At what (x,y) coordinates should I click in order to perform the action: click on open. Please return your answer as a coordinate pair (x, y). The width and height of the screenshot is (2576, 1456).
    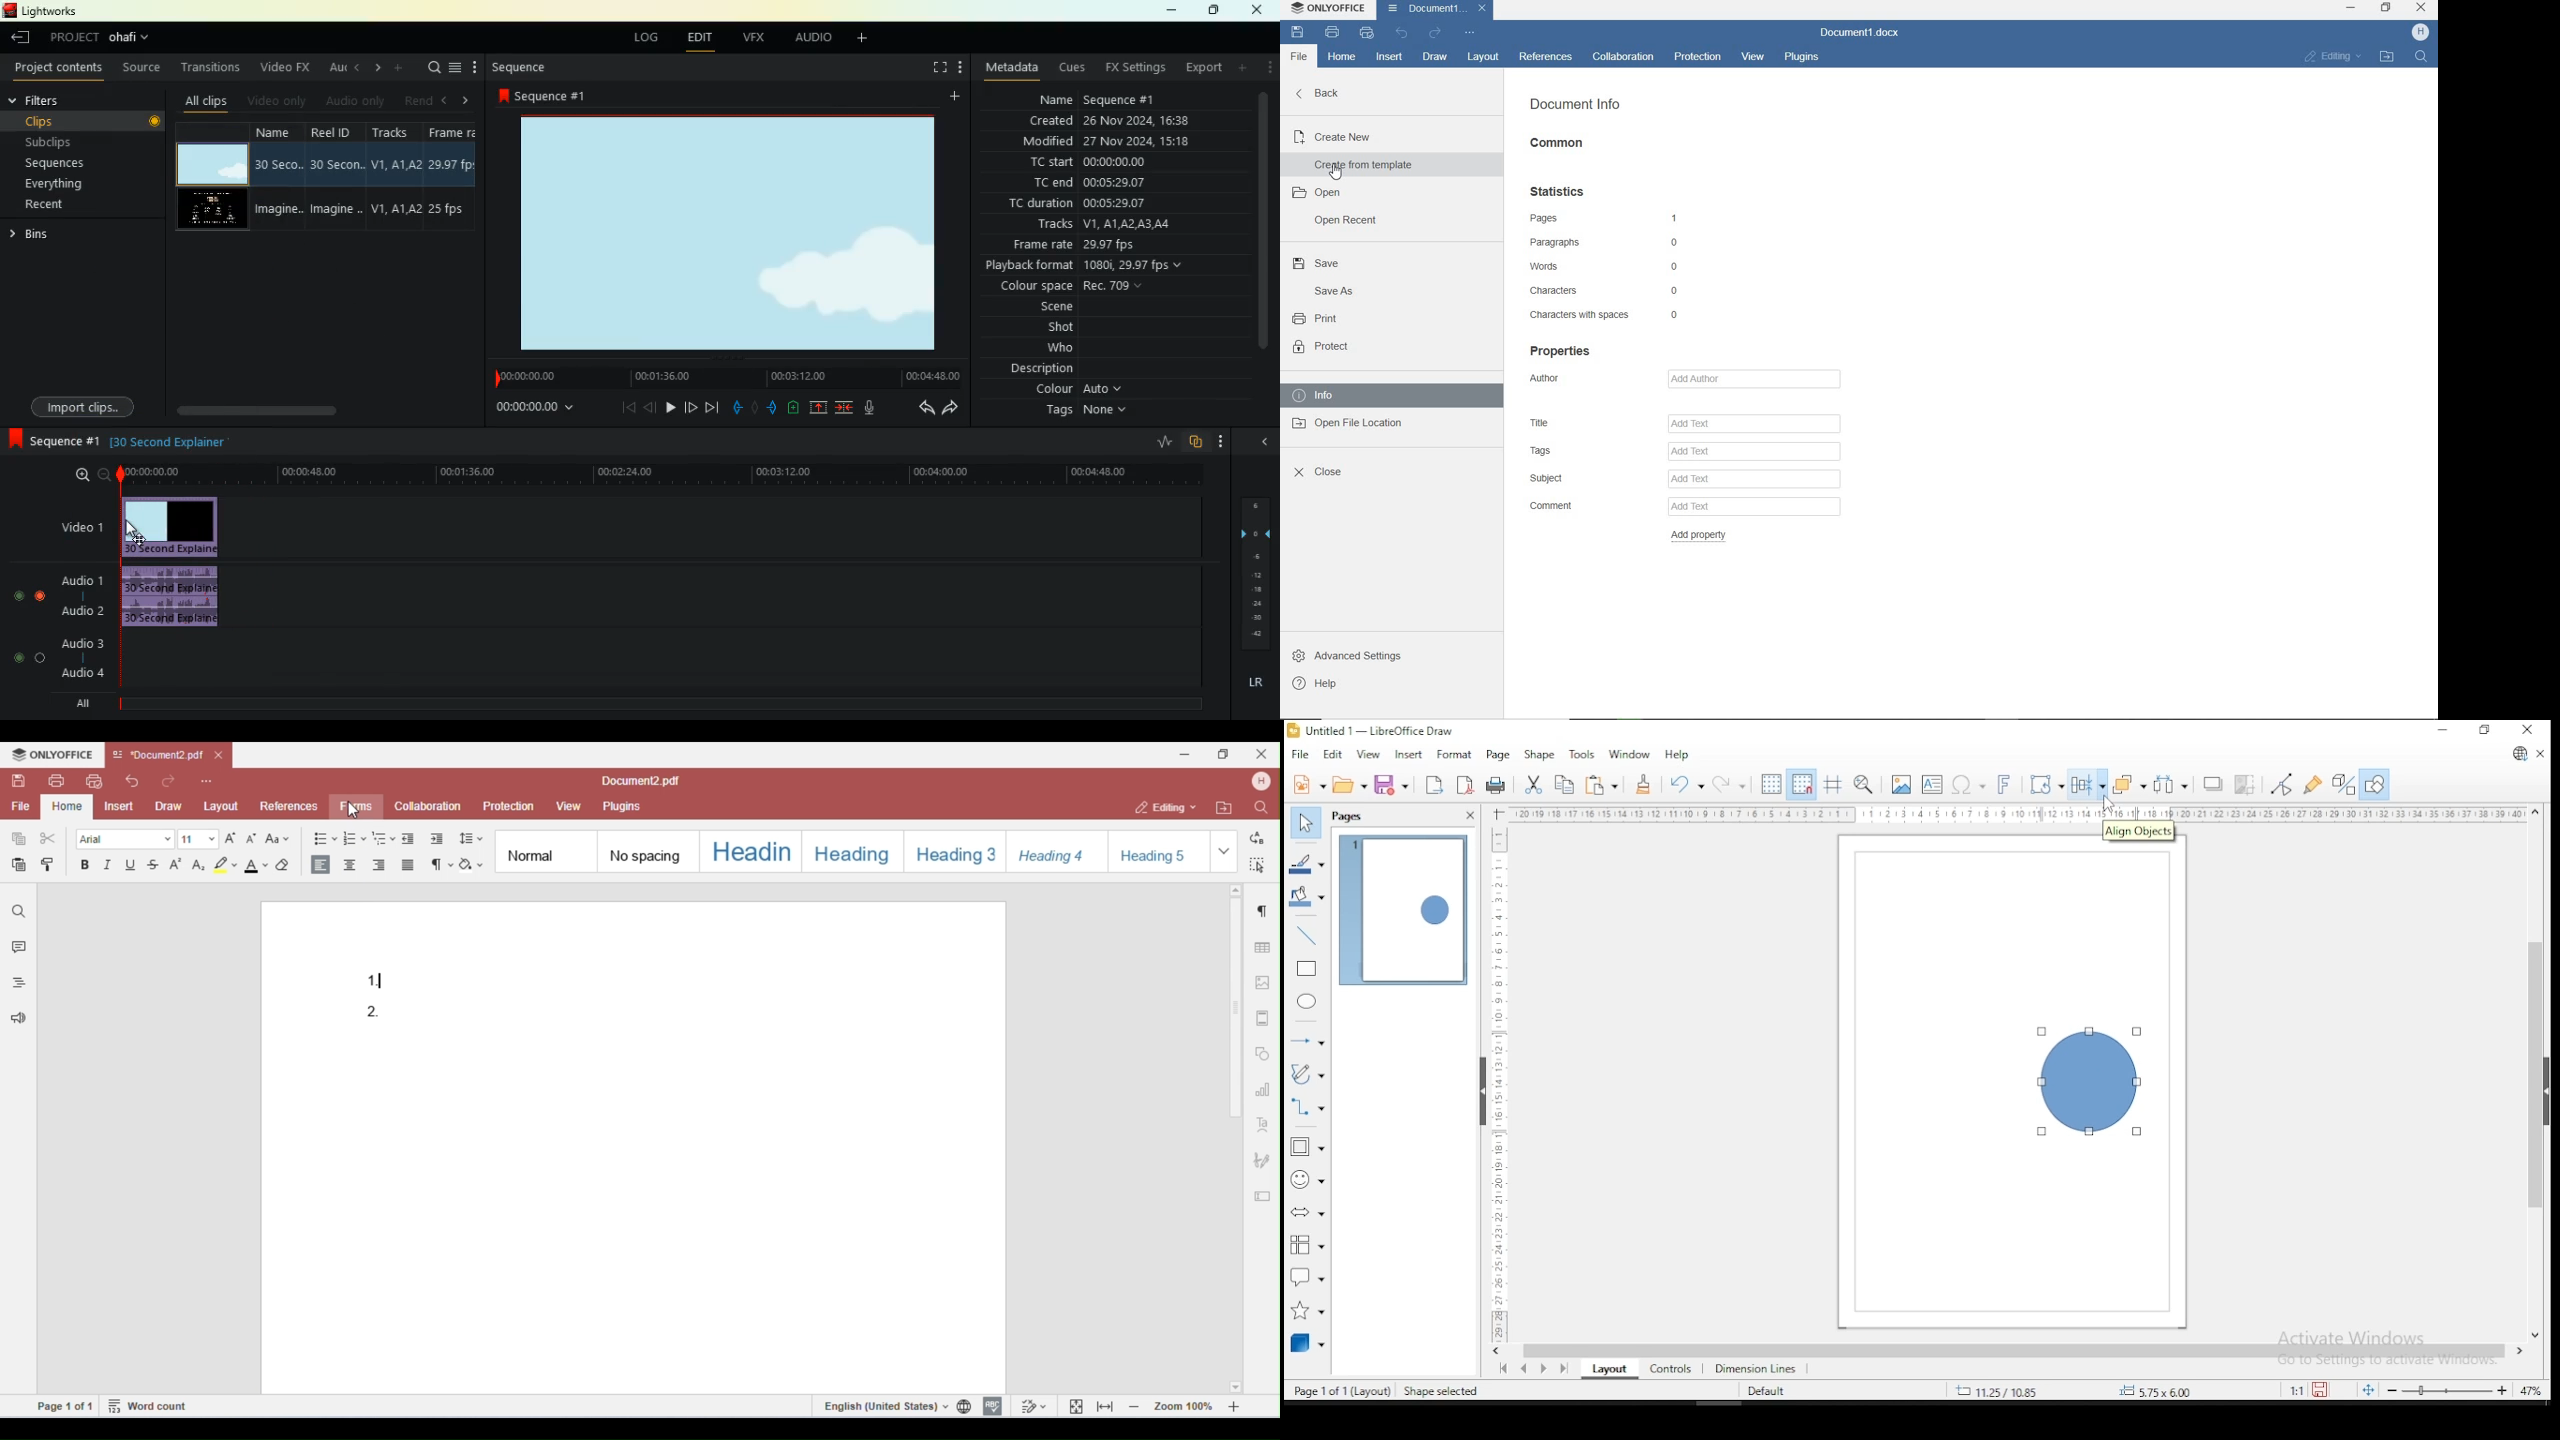
    Looking at the image, I should click on (1350, 784).